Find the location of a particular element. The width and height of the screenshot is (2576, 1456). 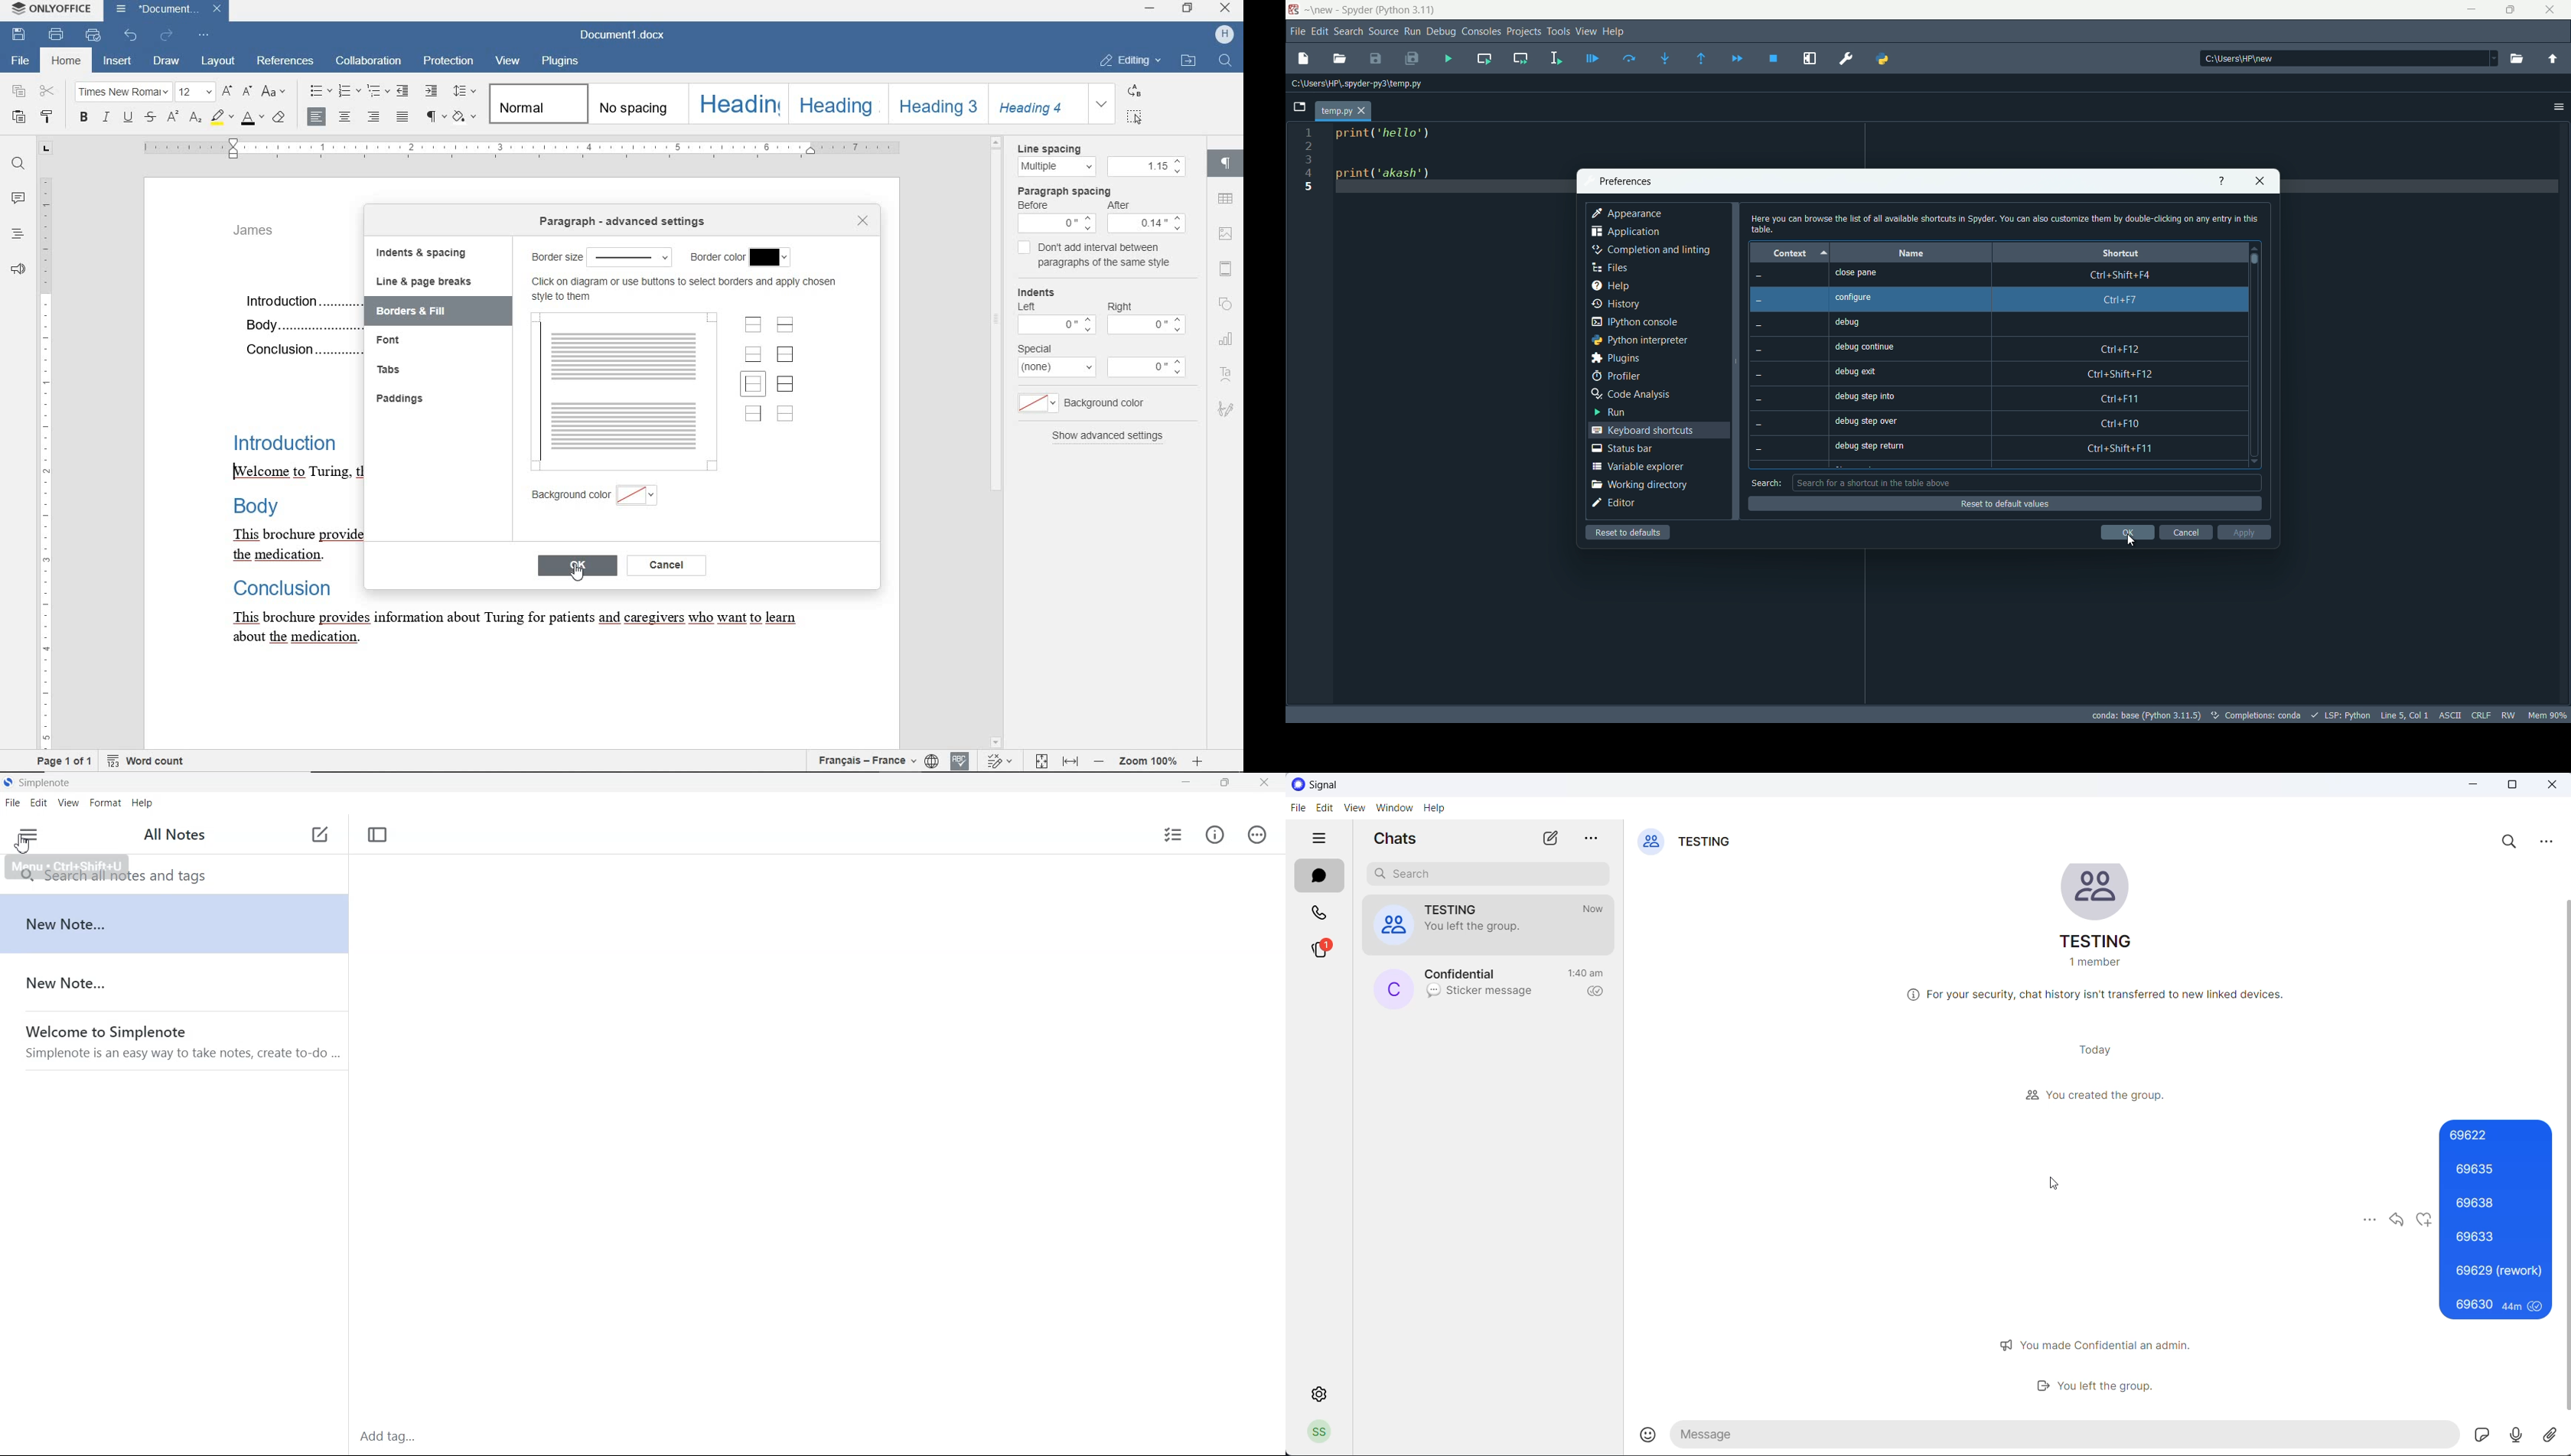

appearance is located at coordinates (1628, 214).